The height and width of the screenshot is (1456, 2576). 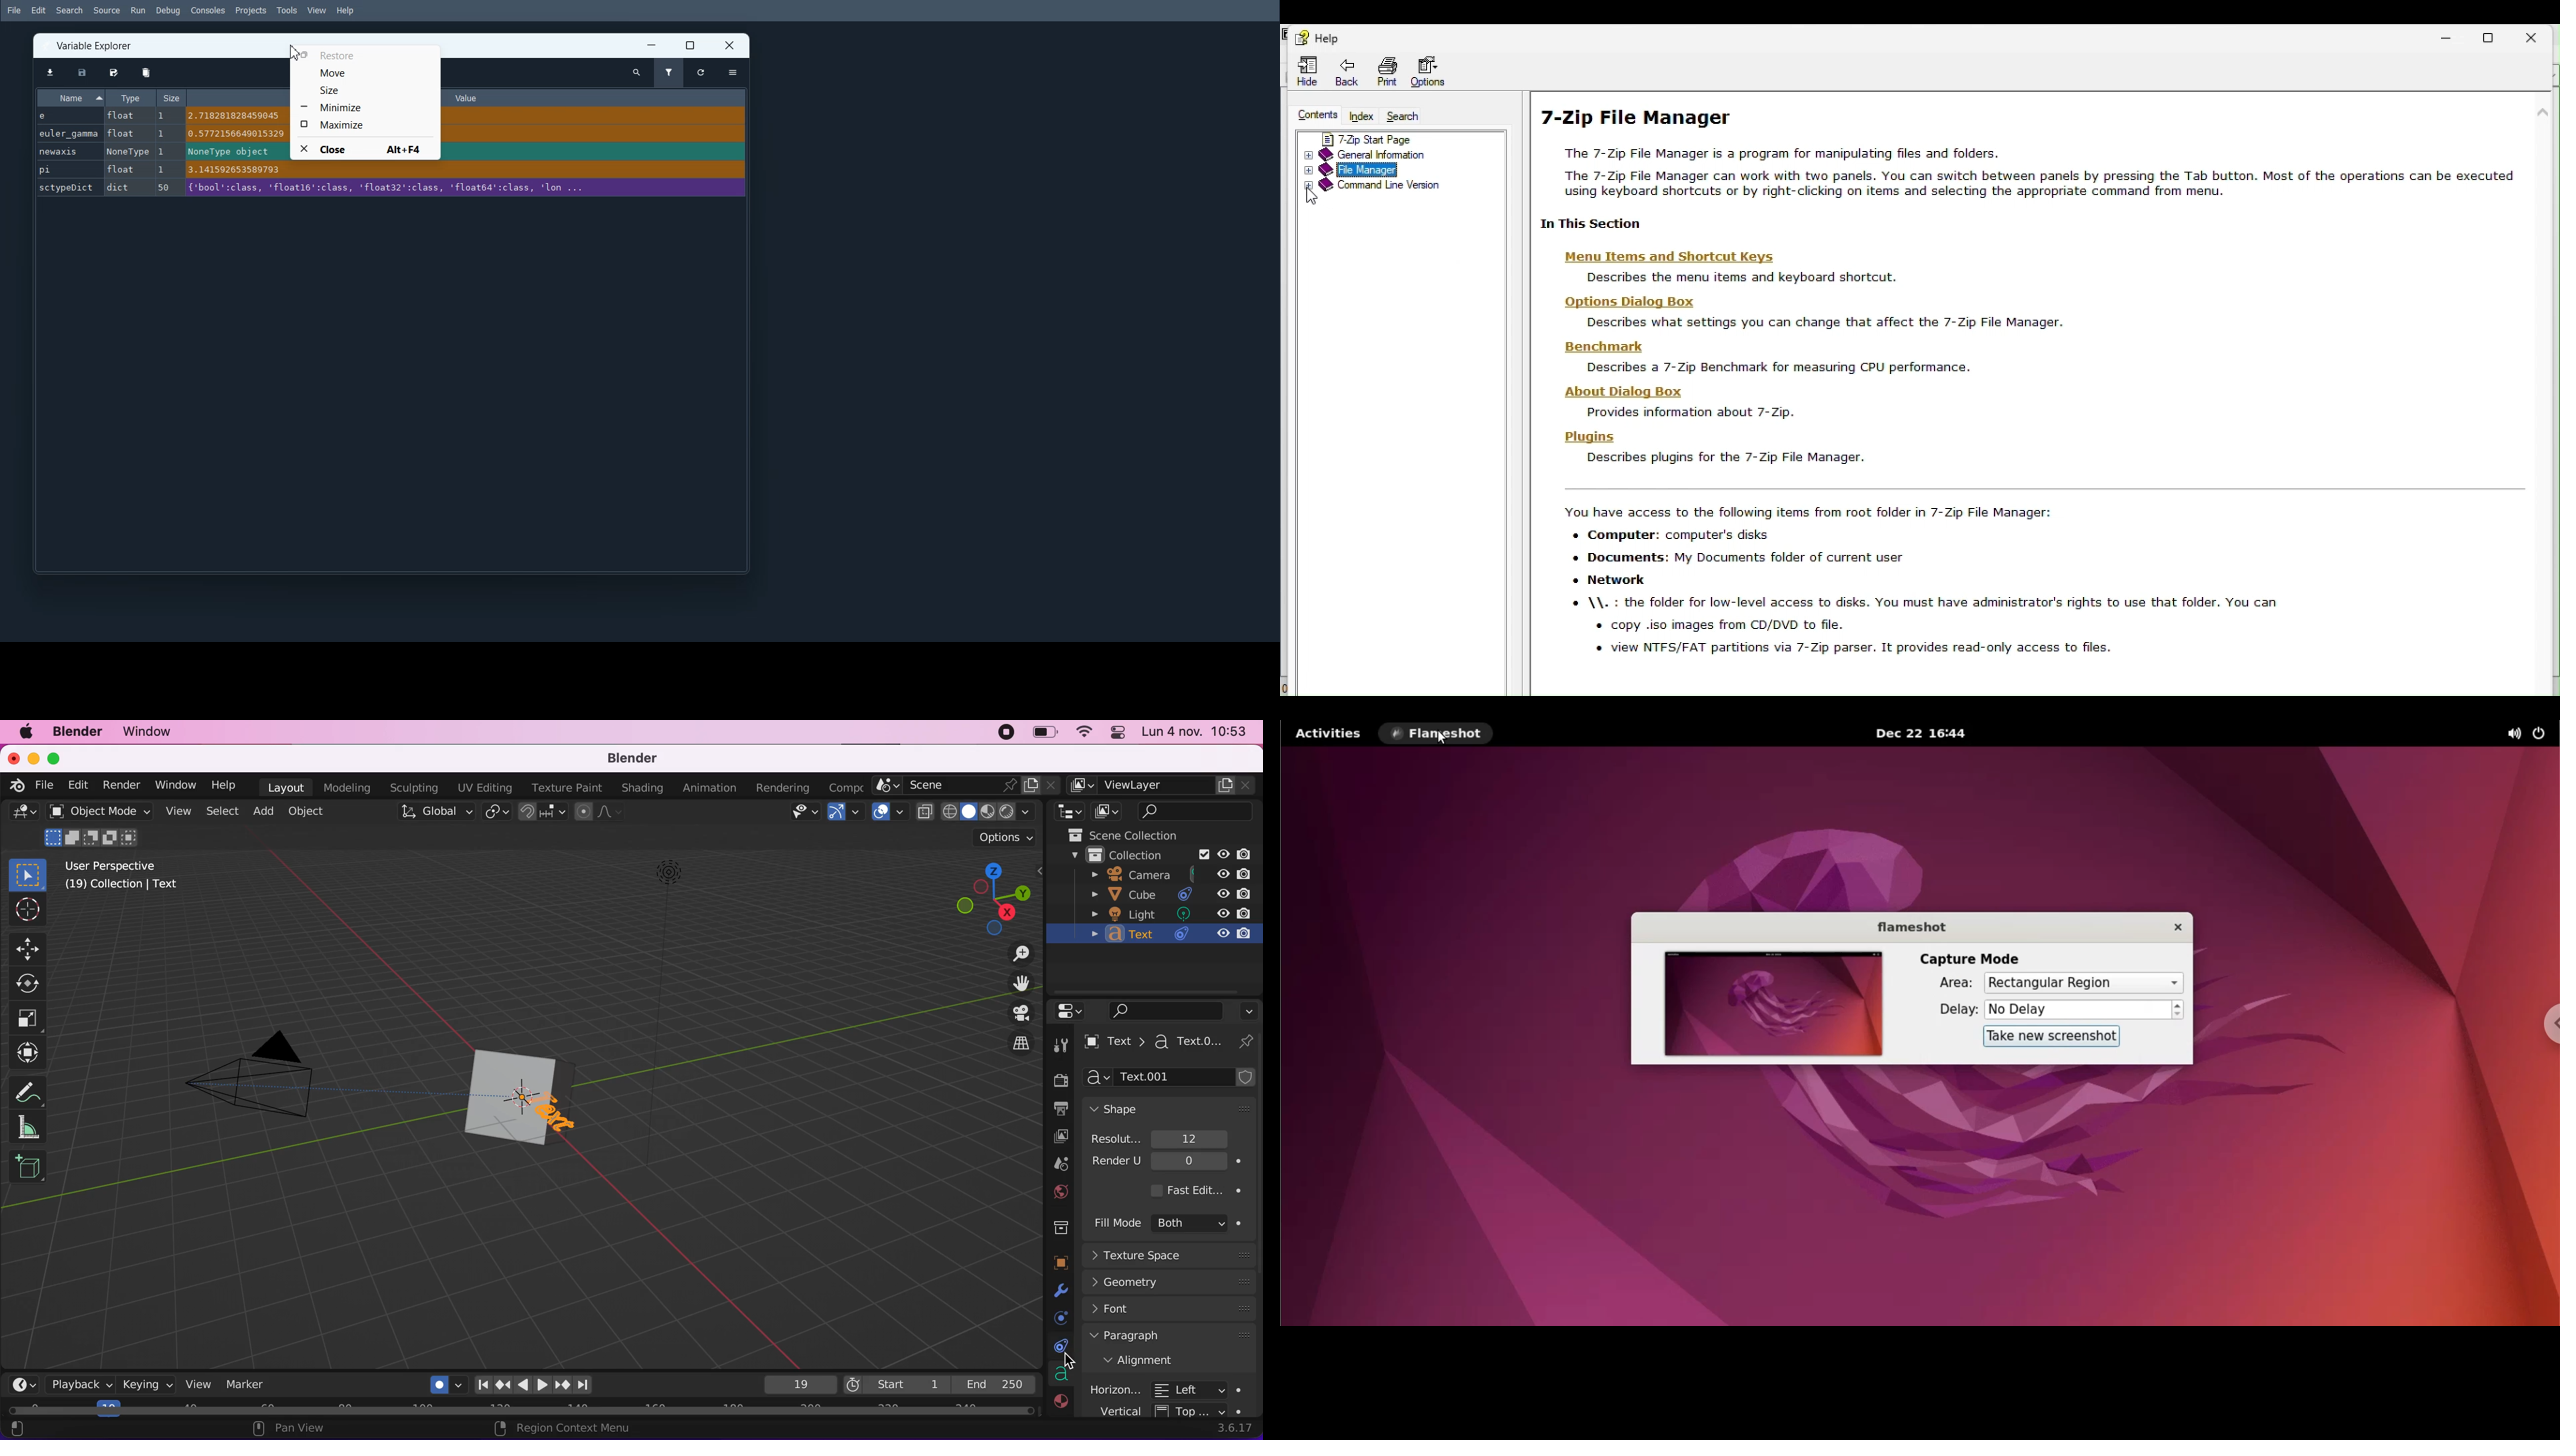 What do you see at coordinates (1044, 733) in the screenshot?
I see `battery` at bounding box center [1044, 733].